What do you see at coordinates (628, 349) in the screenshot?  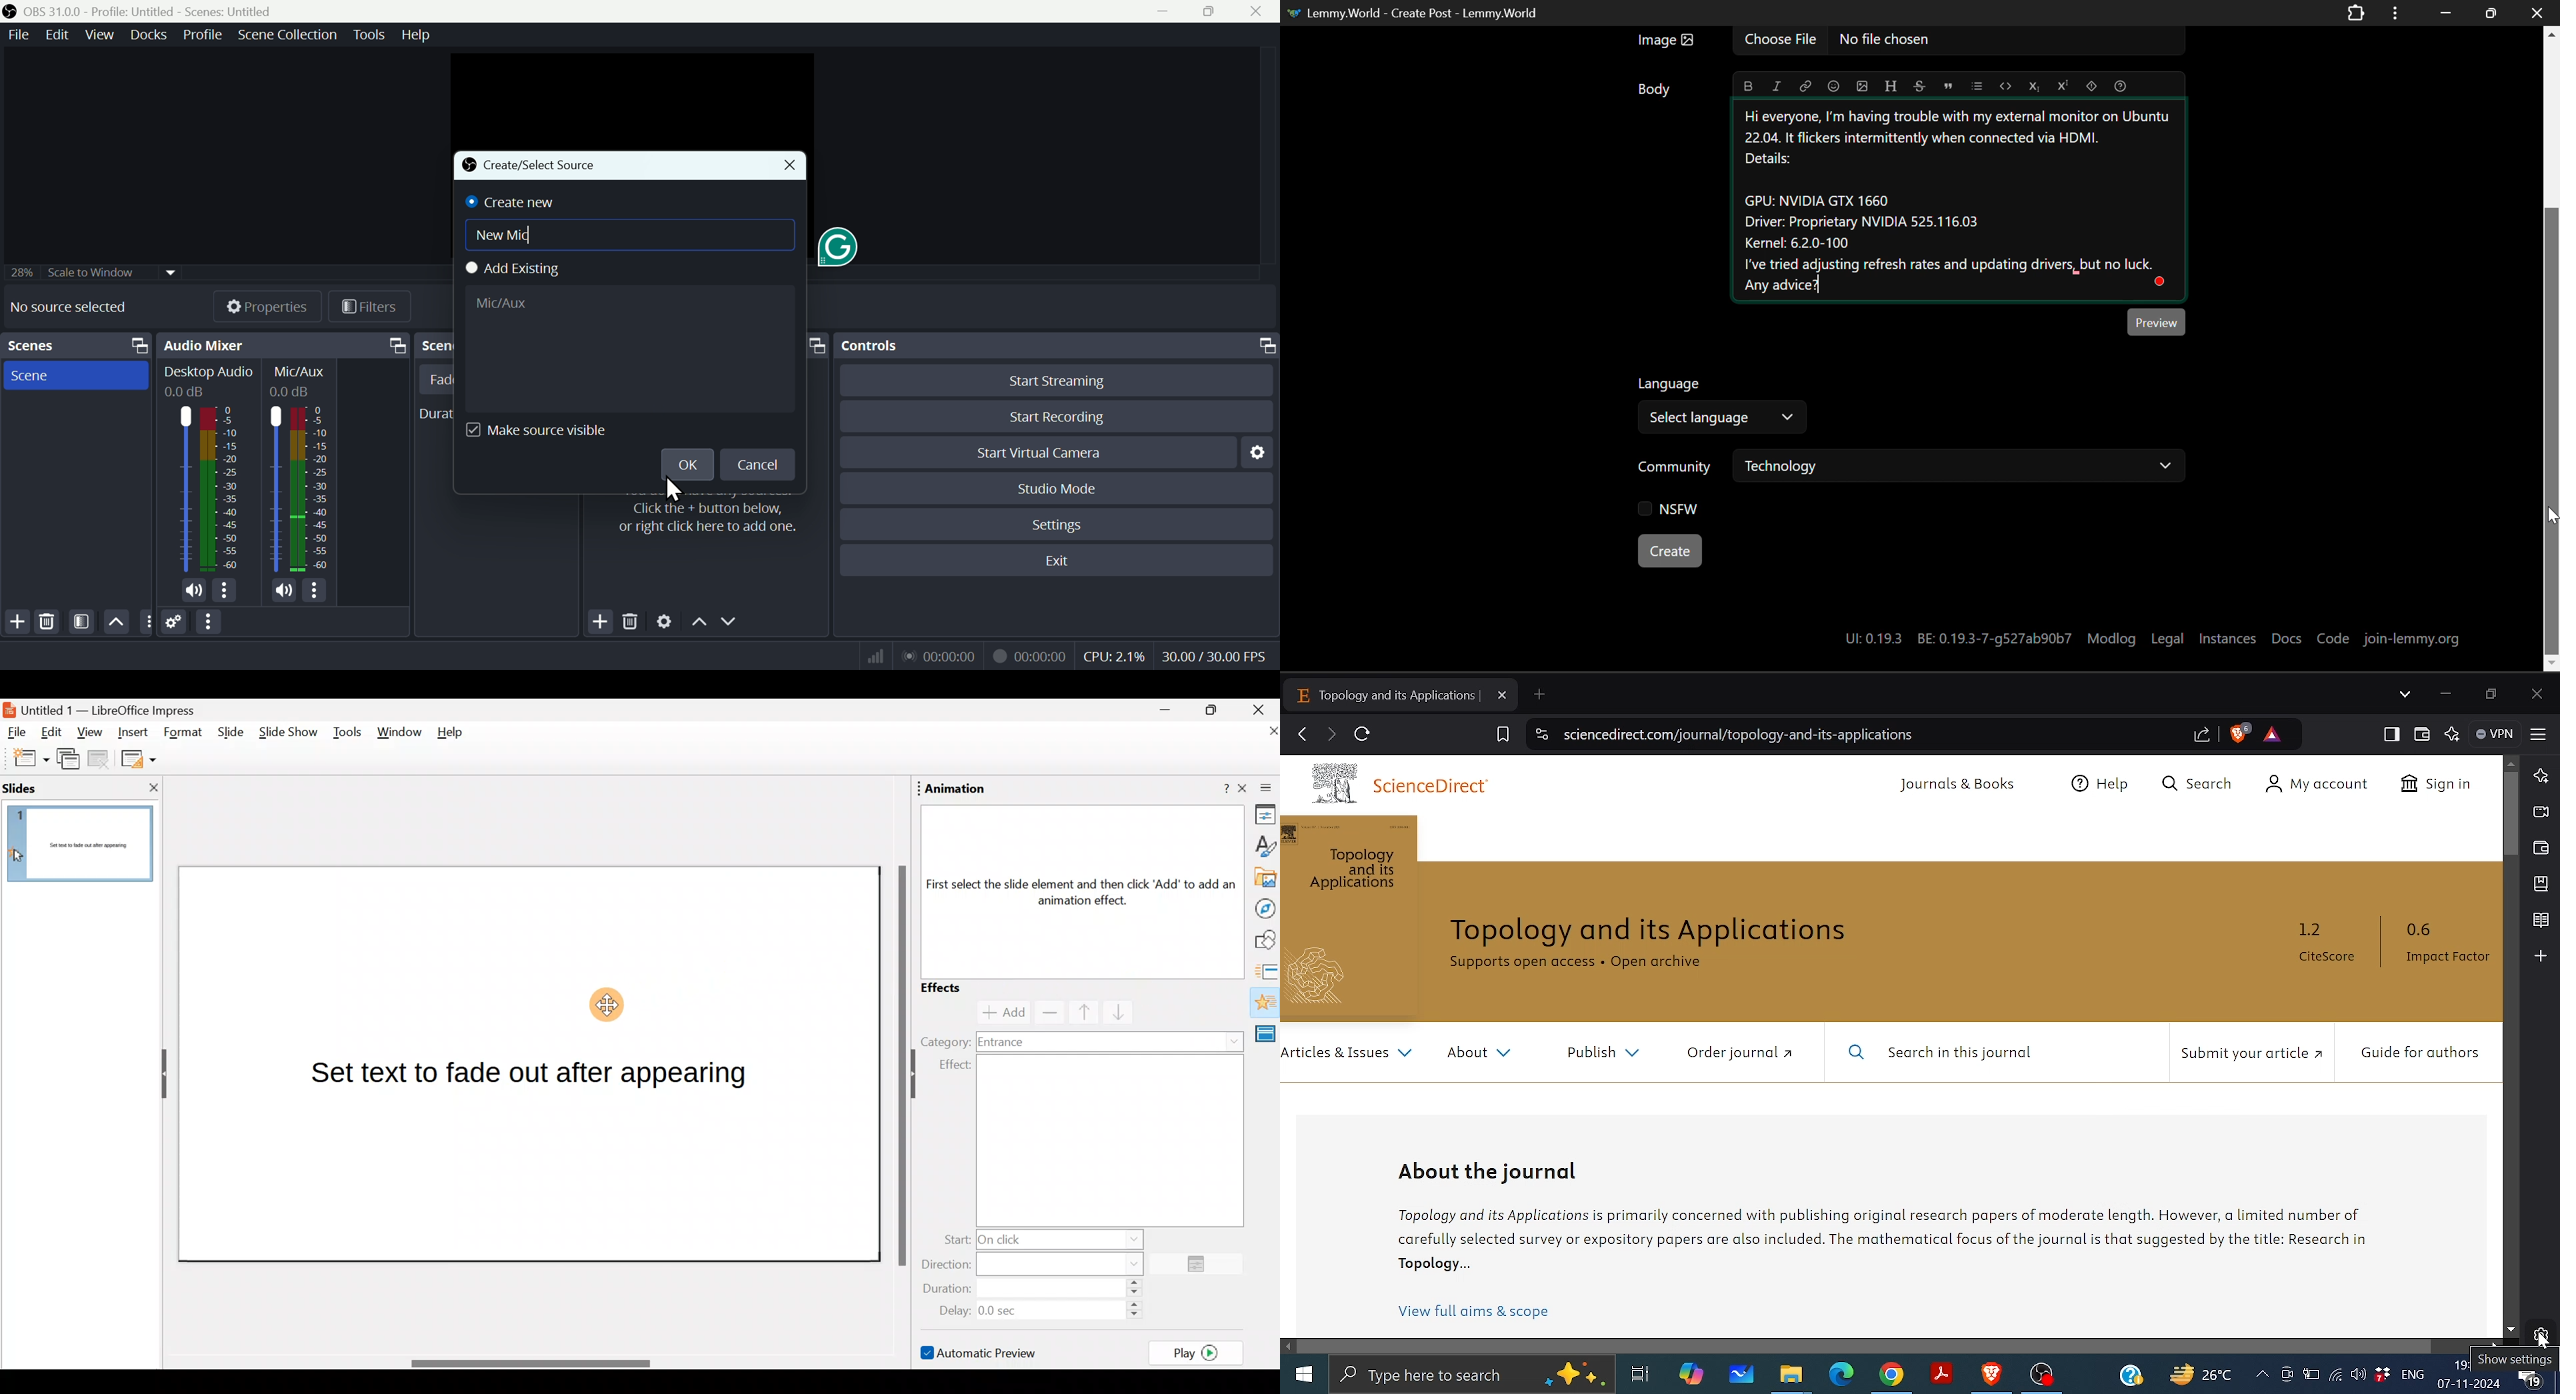 I see `Existing Source Name` at bounding box center [628, 349].